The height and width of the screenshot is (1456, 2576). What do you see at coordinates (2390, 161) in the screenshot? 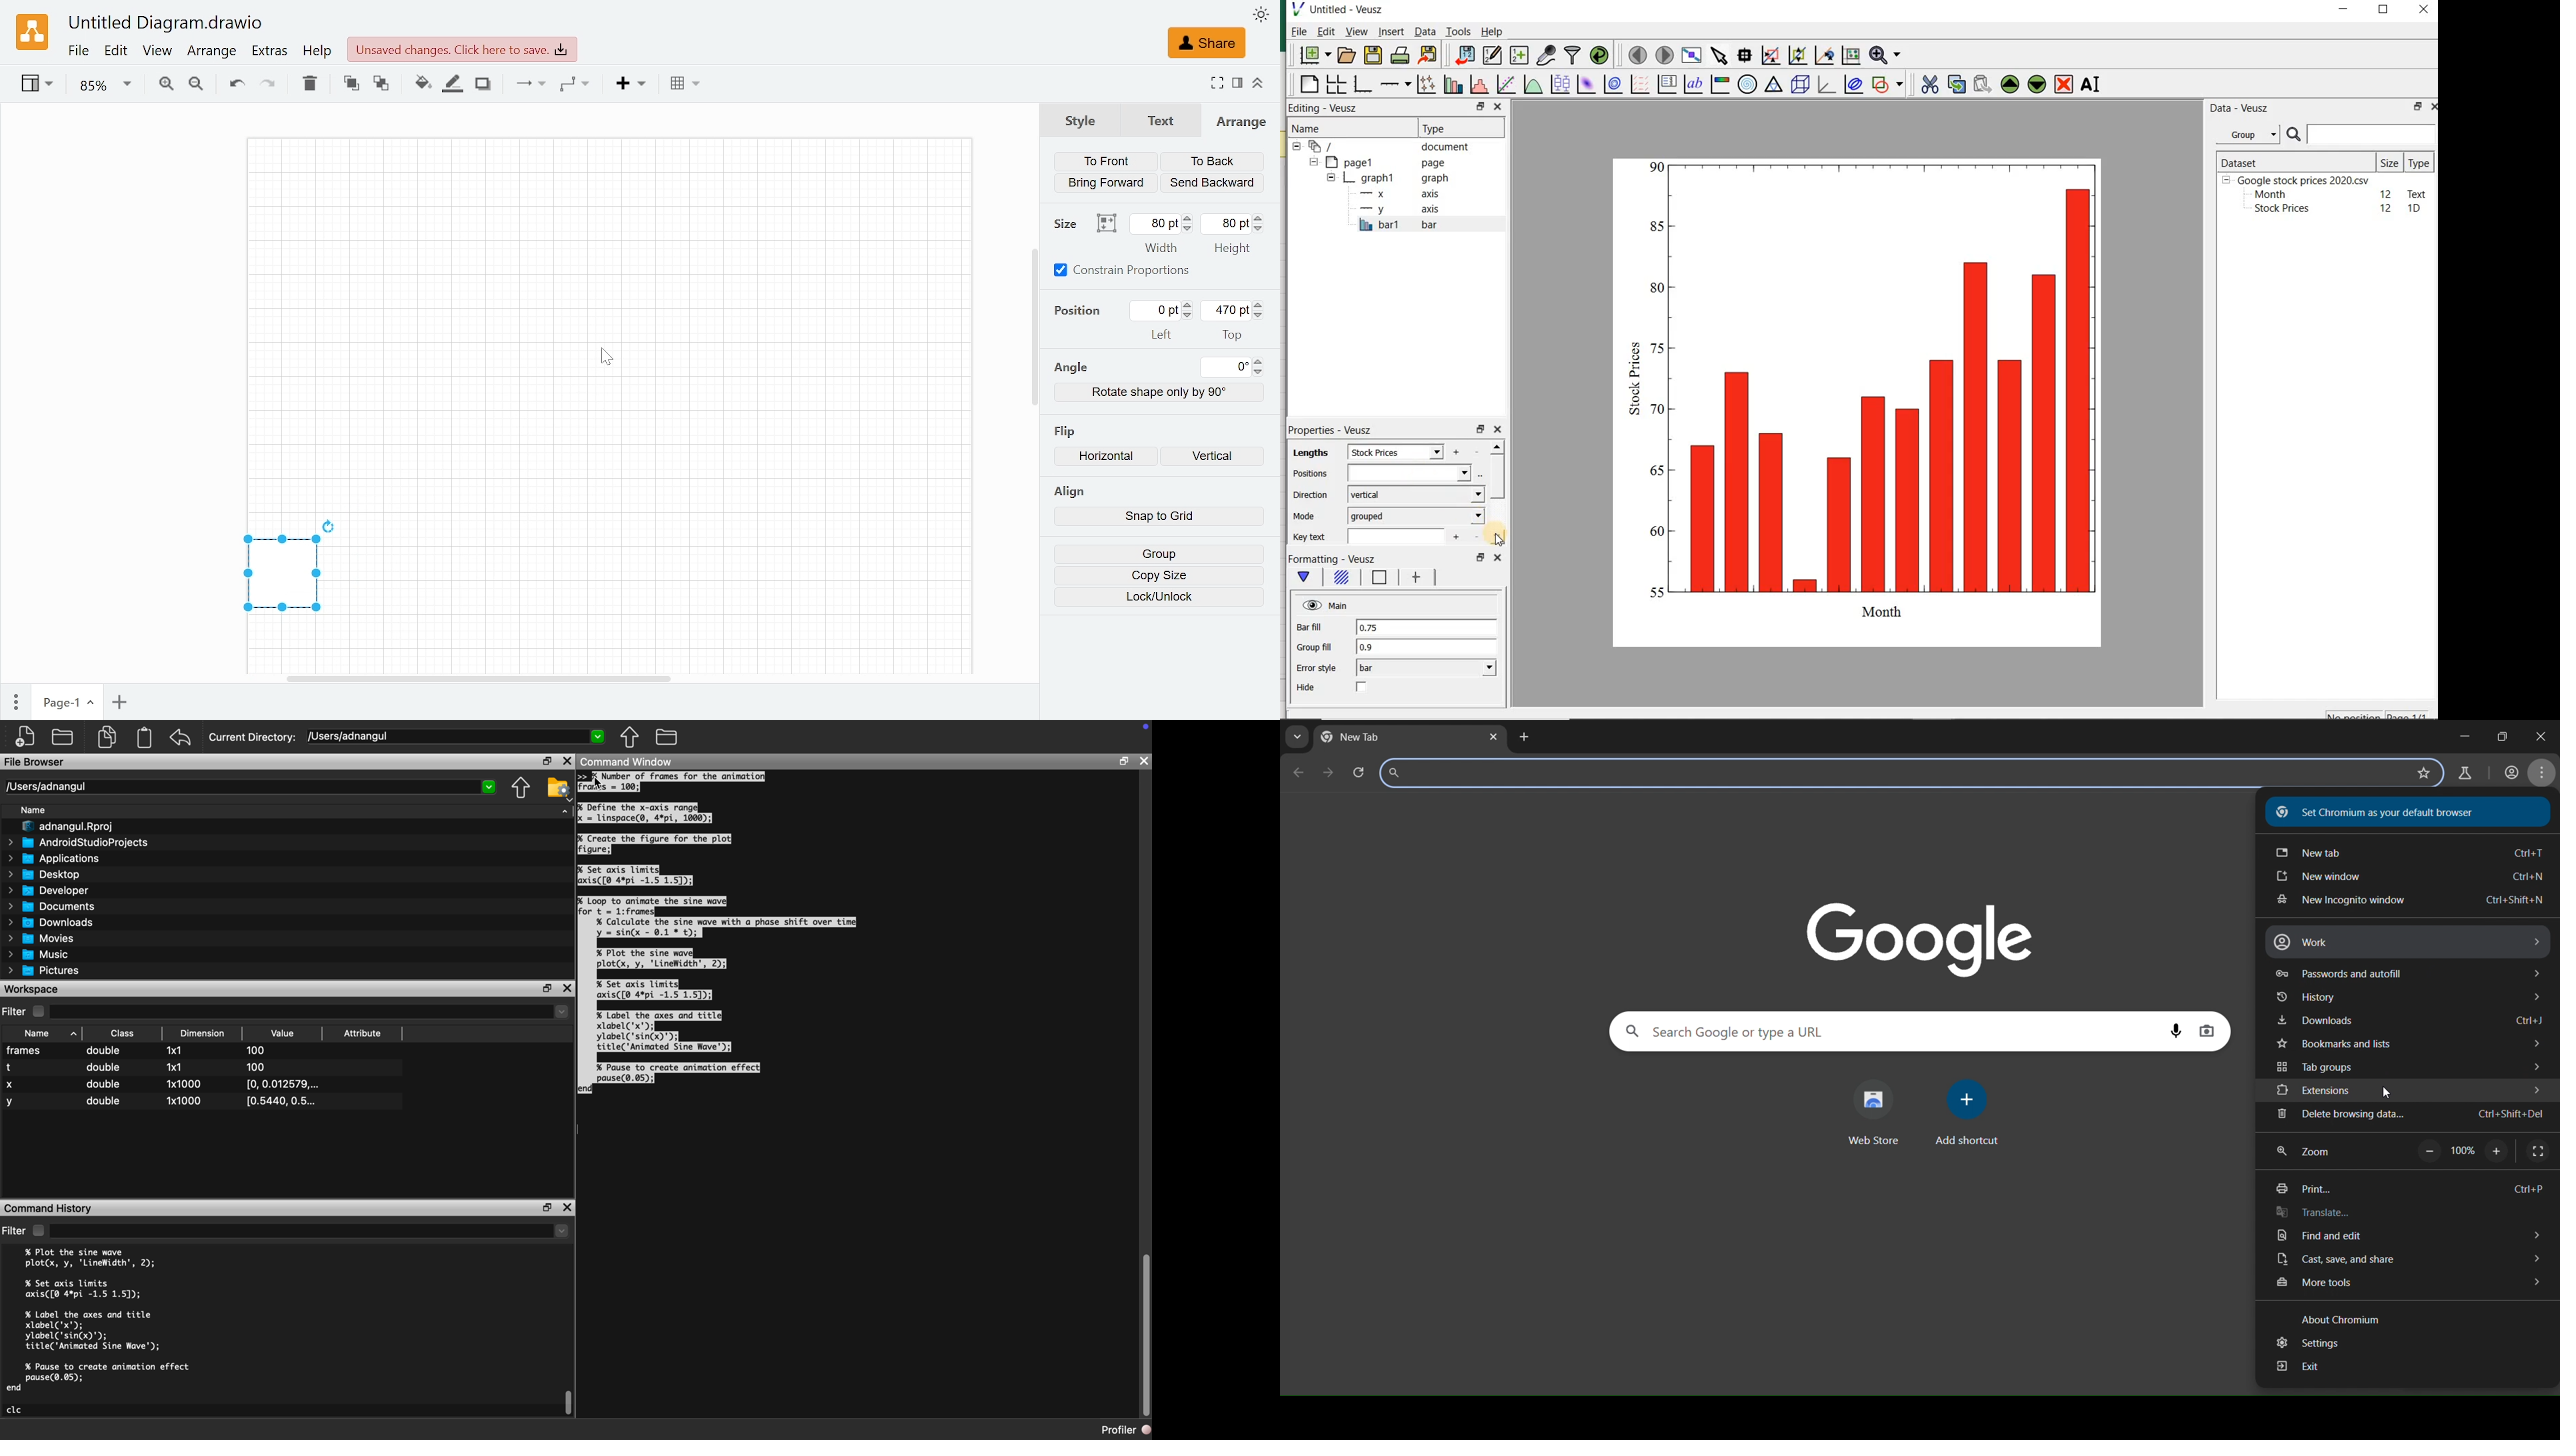
I see `Size` at bounding box center [2390, 161].